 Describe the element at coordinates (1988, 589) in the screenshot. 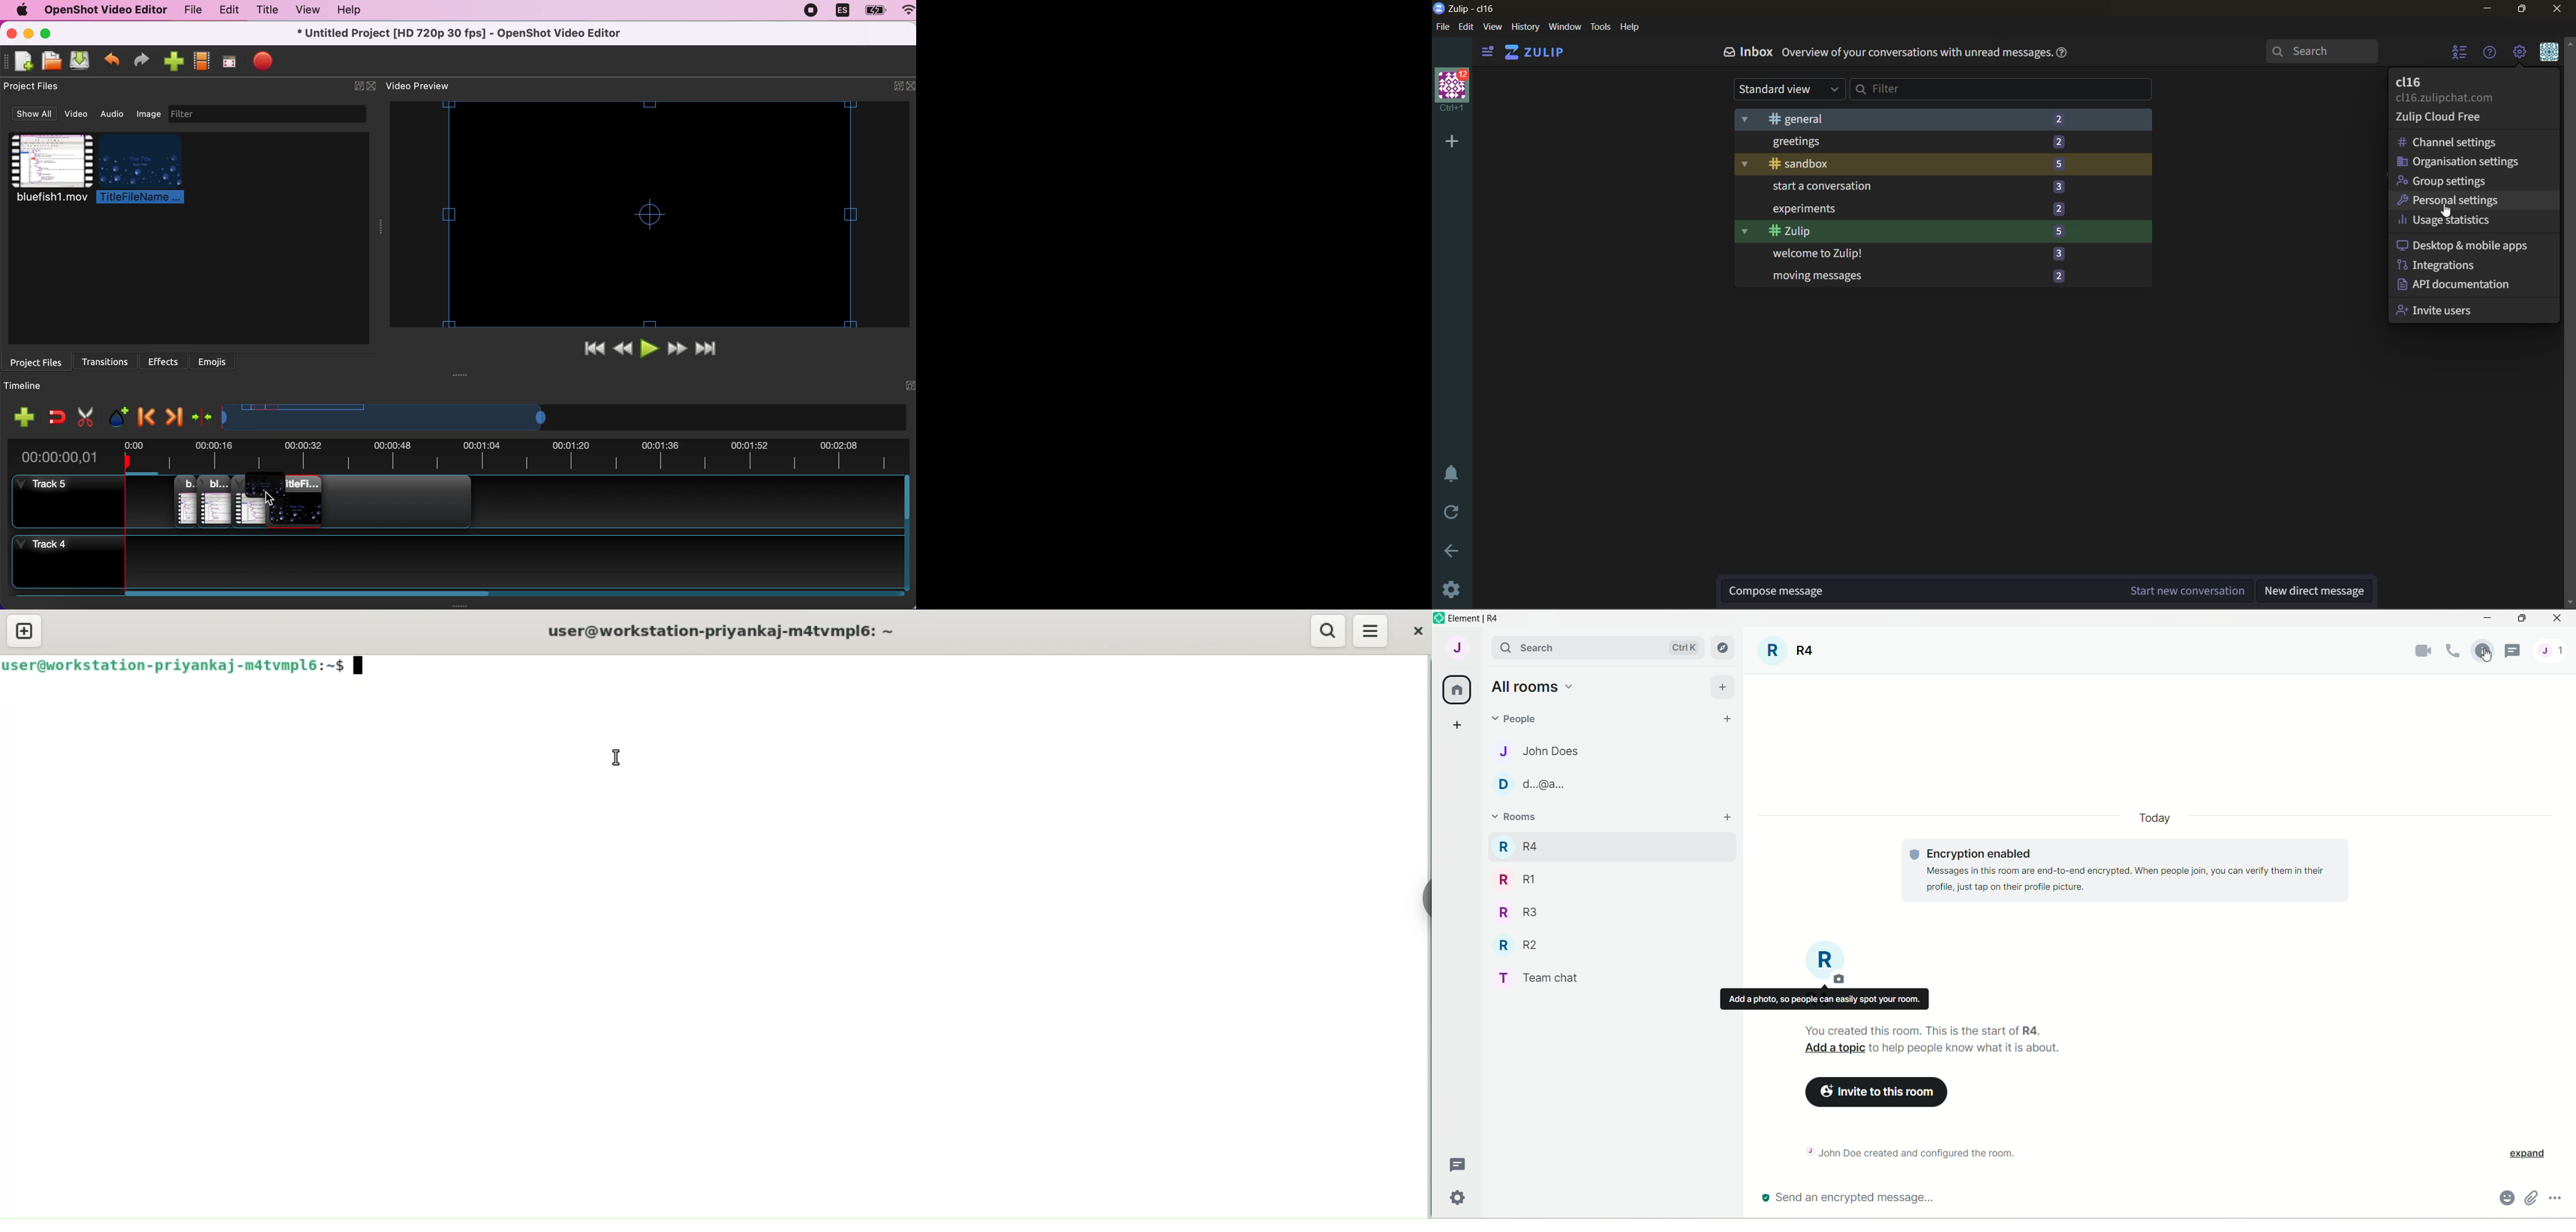

I see `compose message` at that location.